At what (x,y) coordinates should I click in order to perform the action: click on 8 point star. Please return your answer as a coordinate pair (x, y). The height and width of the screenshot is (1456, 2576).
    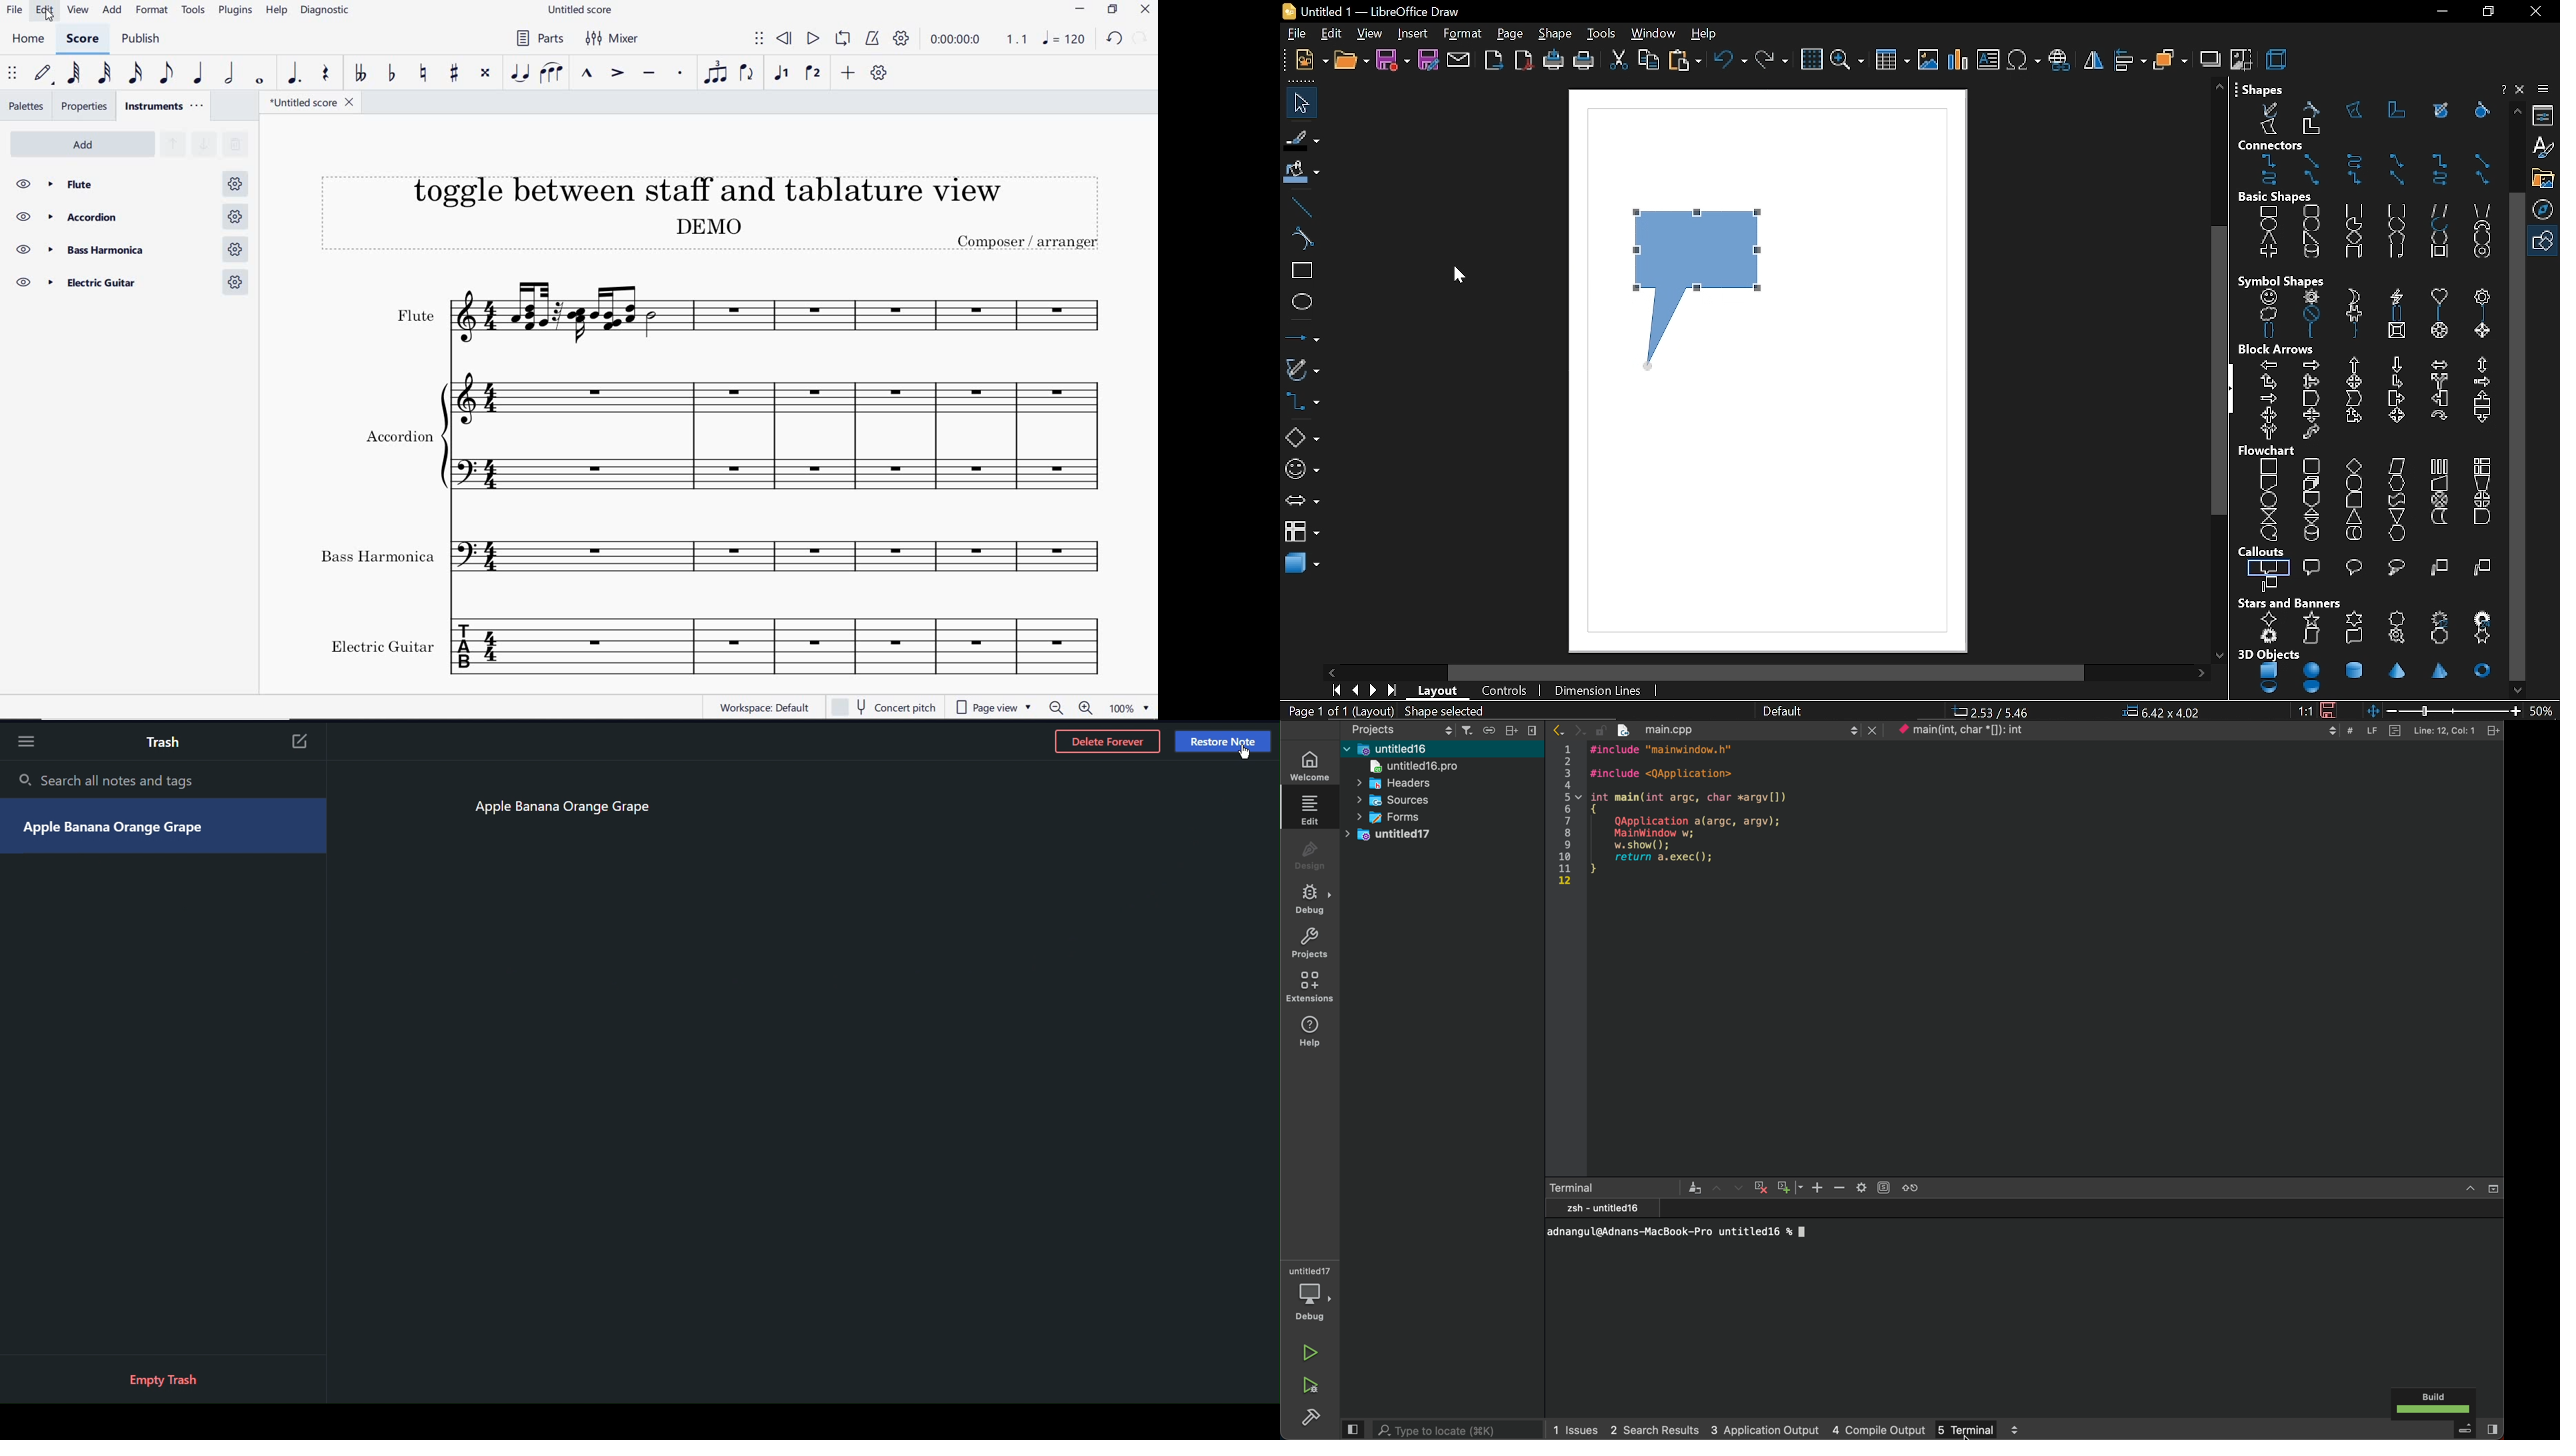
    Looking at the image, I should click on (2397, 617).